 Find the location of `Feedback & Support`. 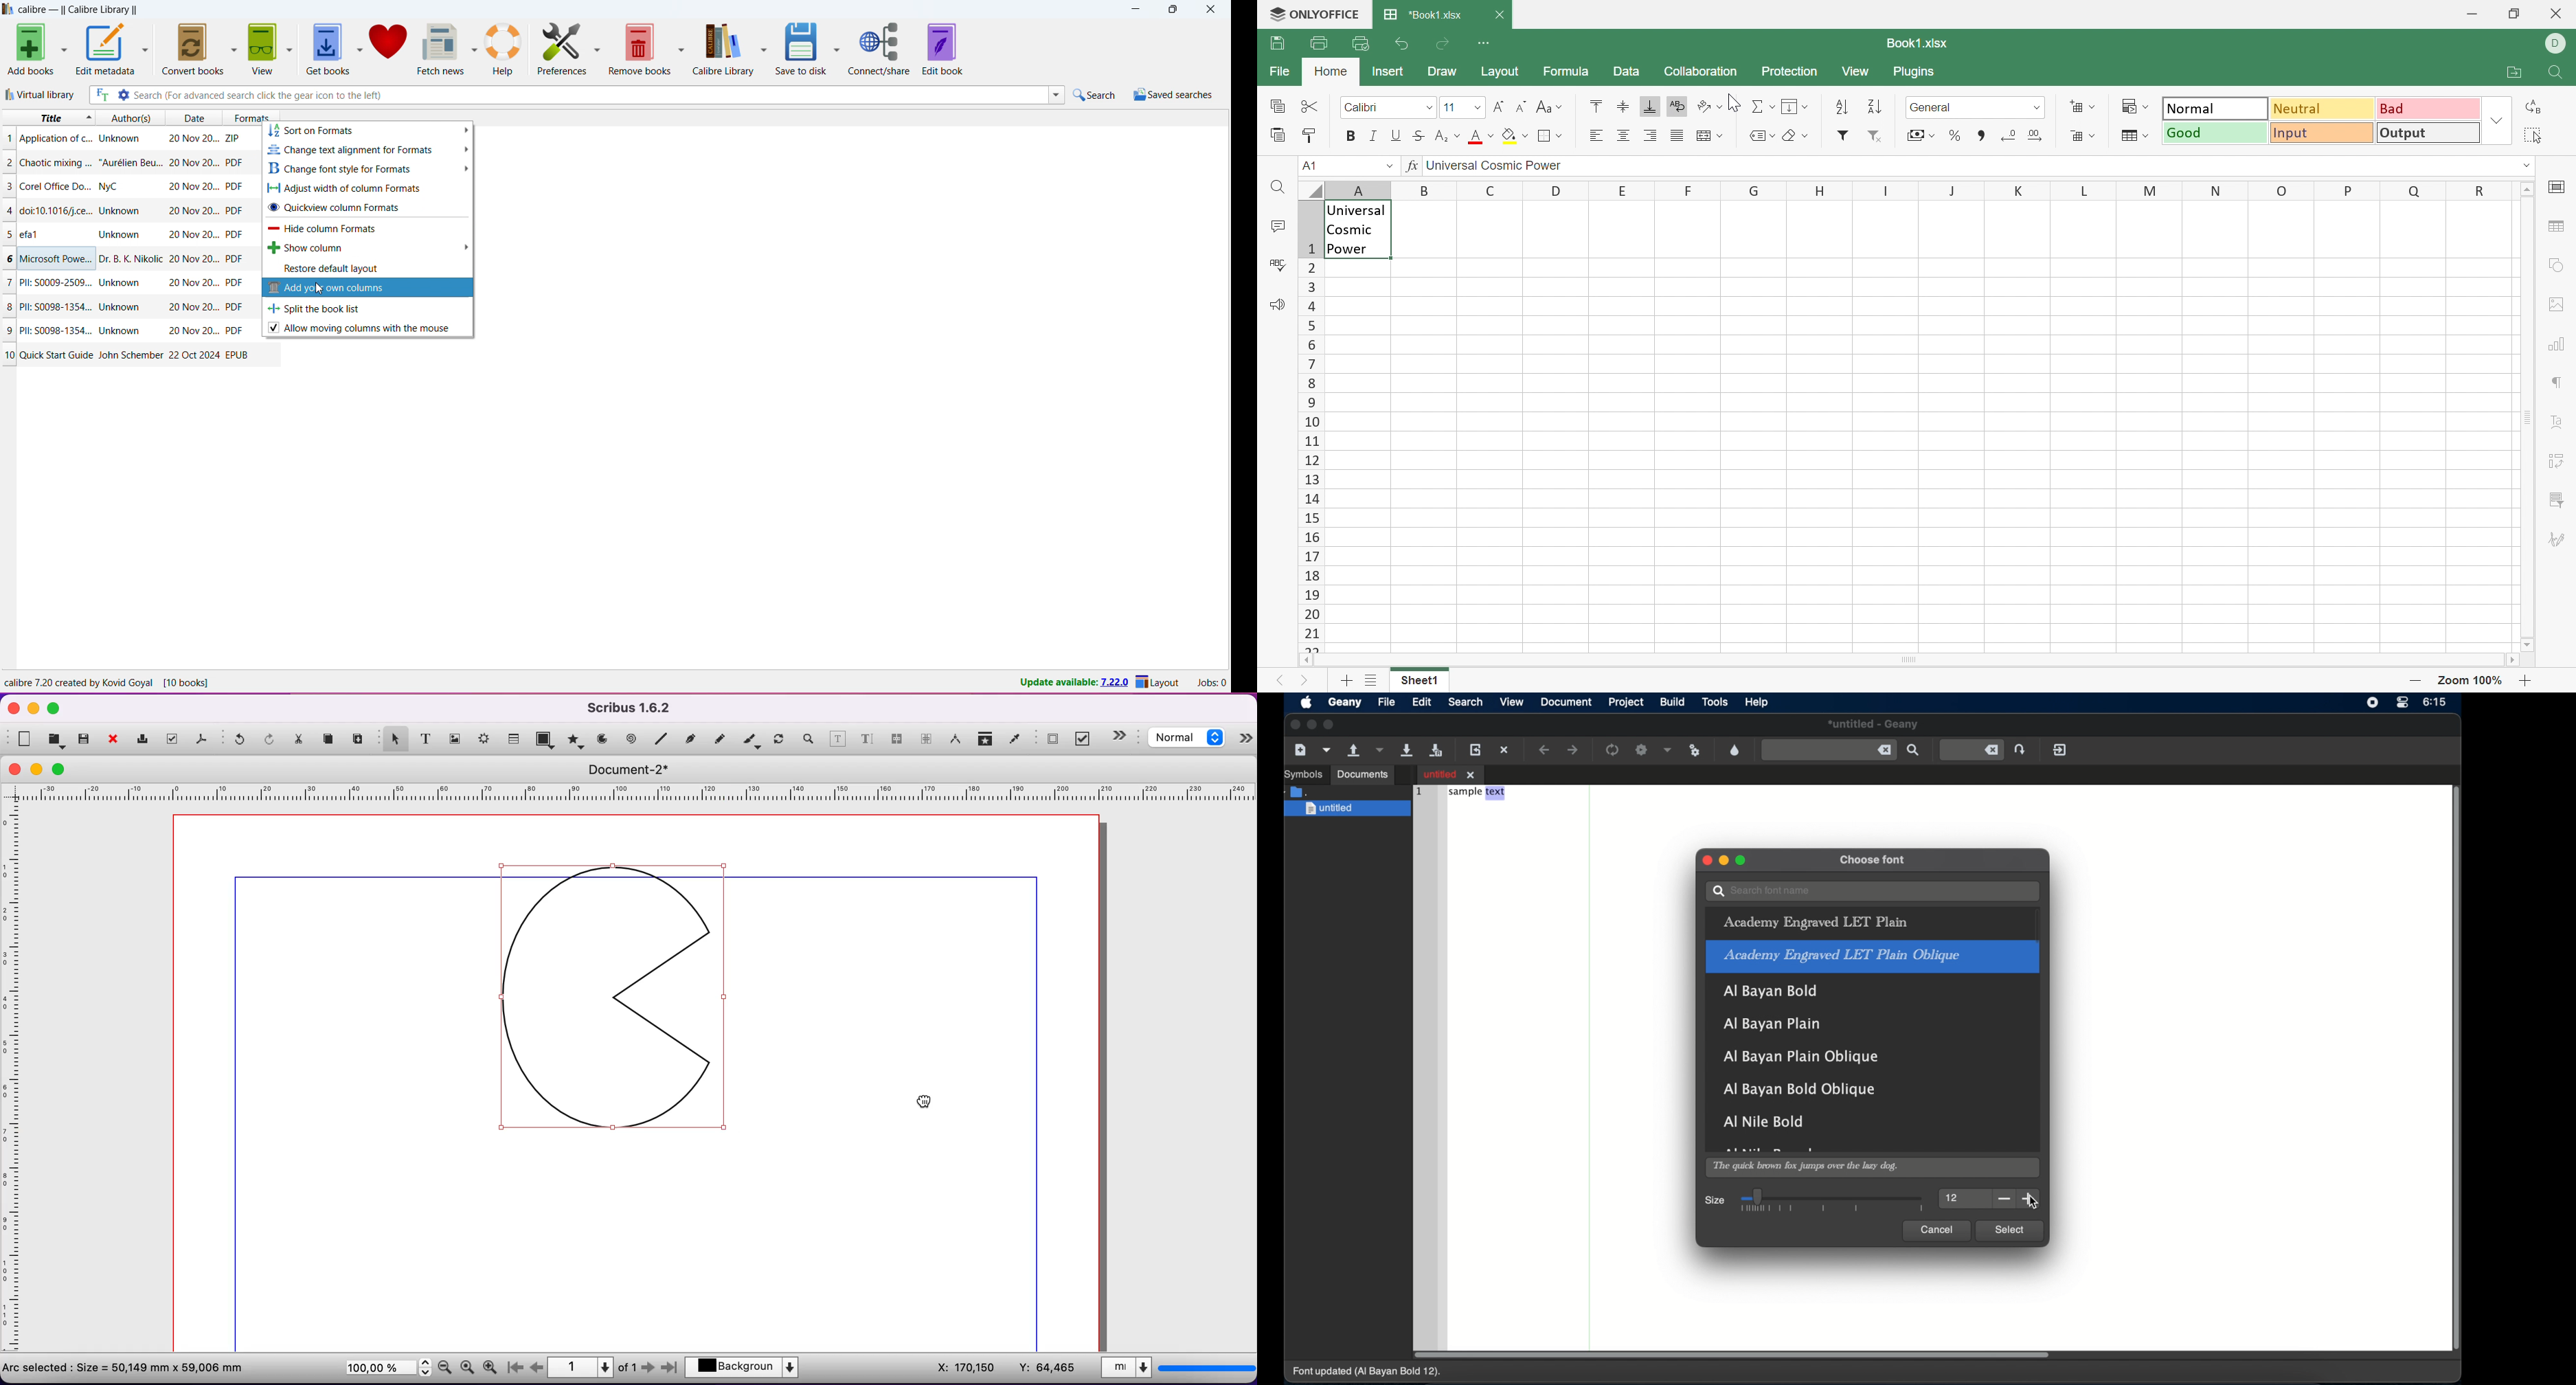

Feedback & Support is located at coordinates (1278, 309).